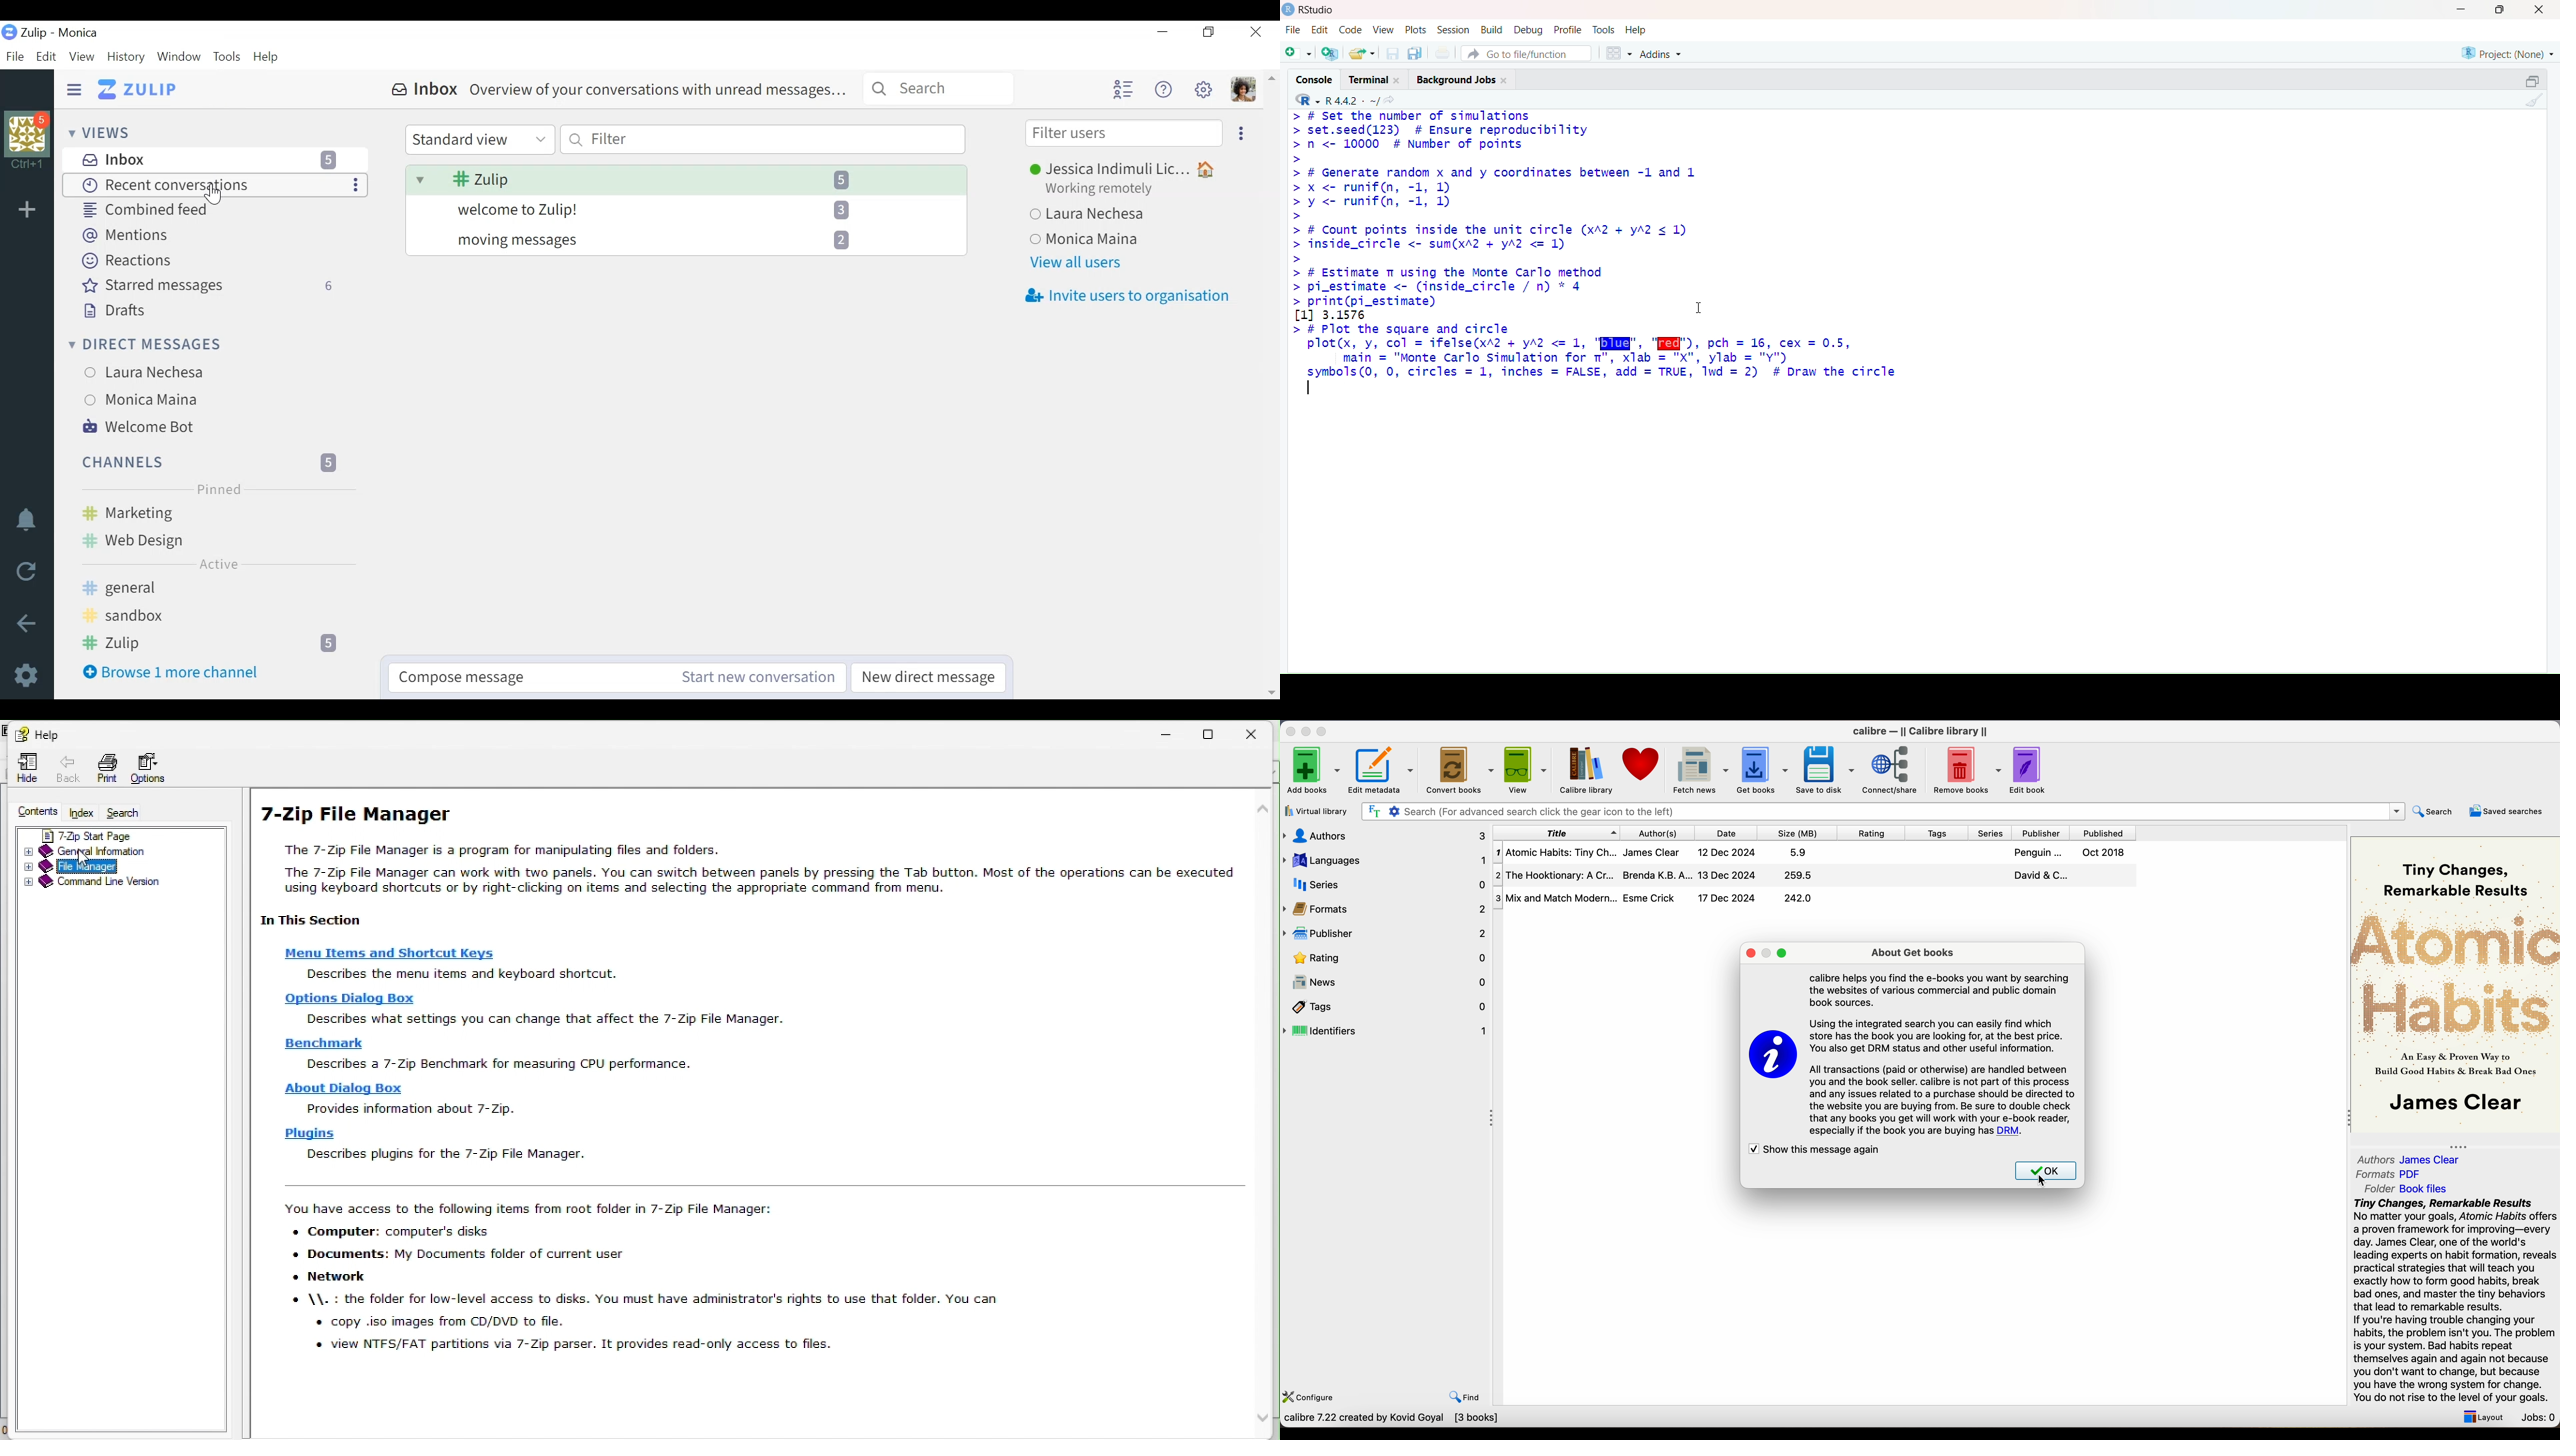  I want to click on Atomic Habits: Tiny Ch..., so click(1555, 853).